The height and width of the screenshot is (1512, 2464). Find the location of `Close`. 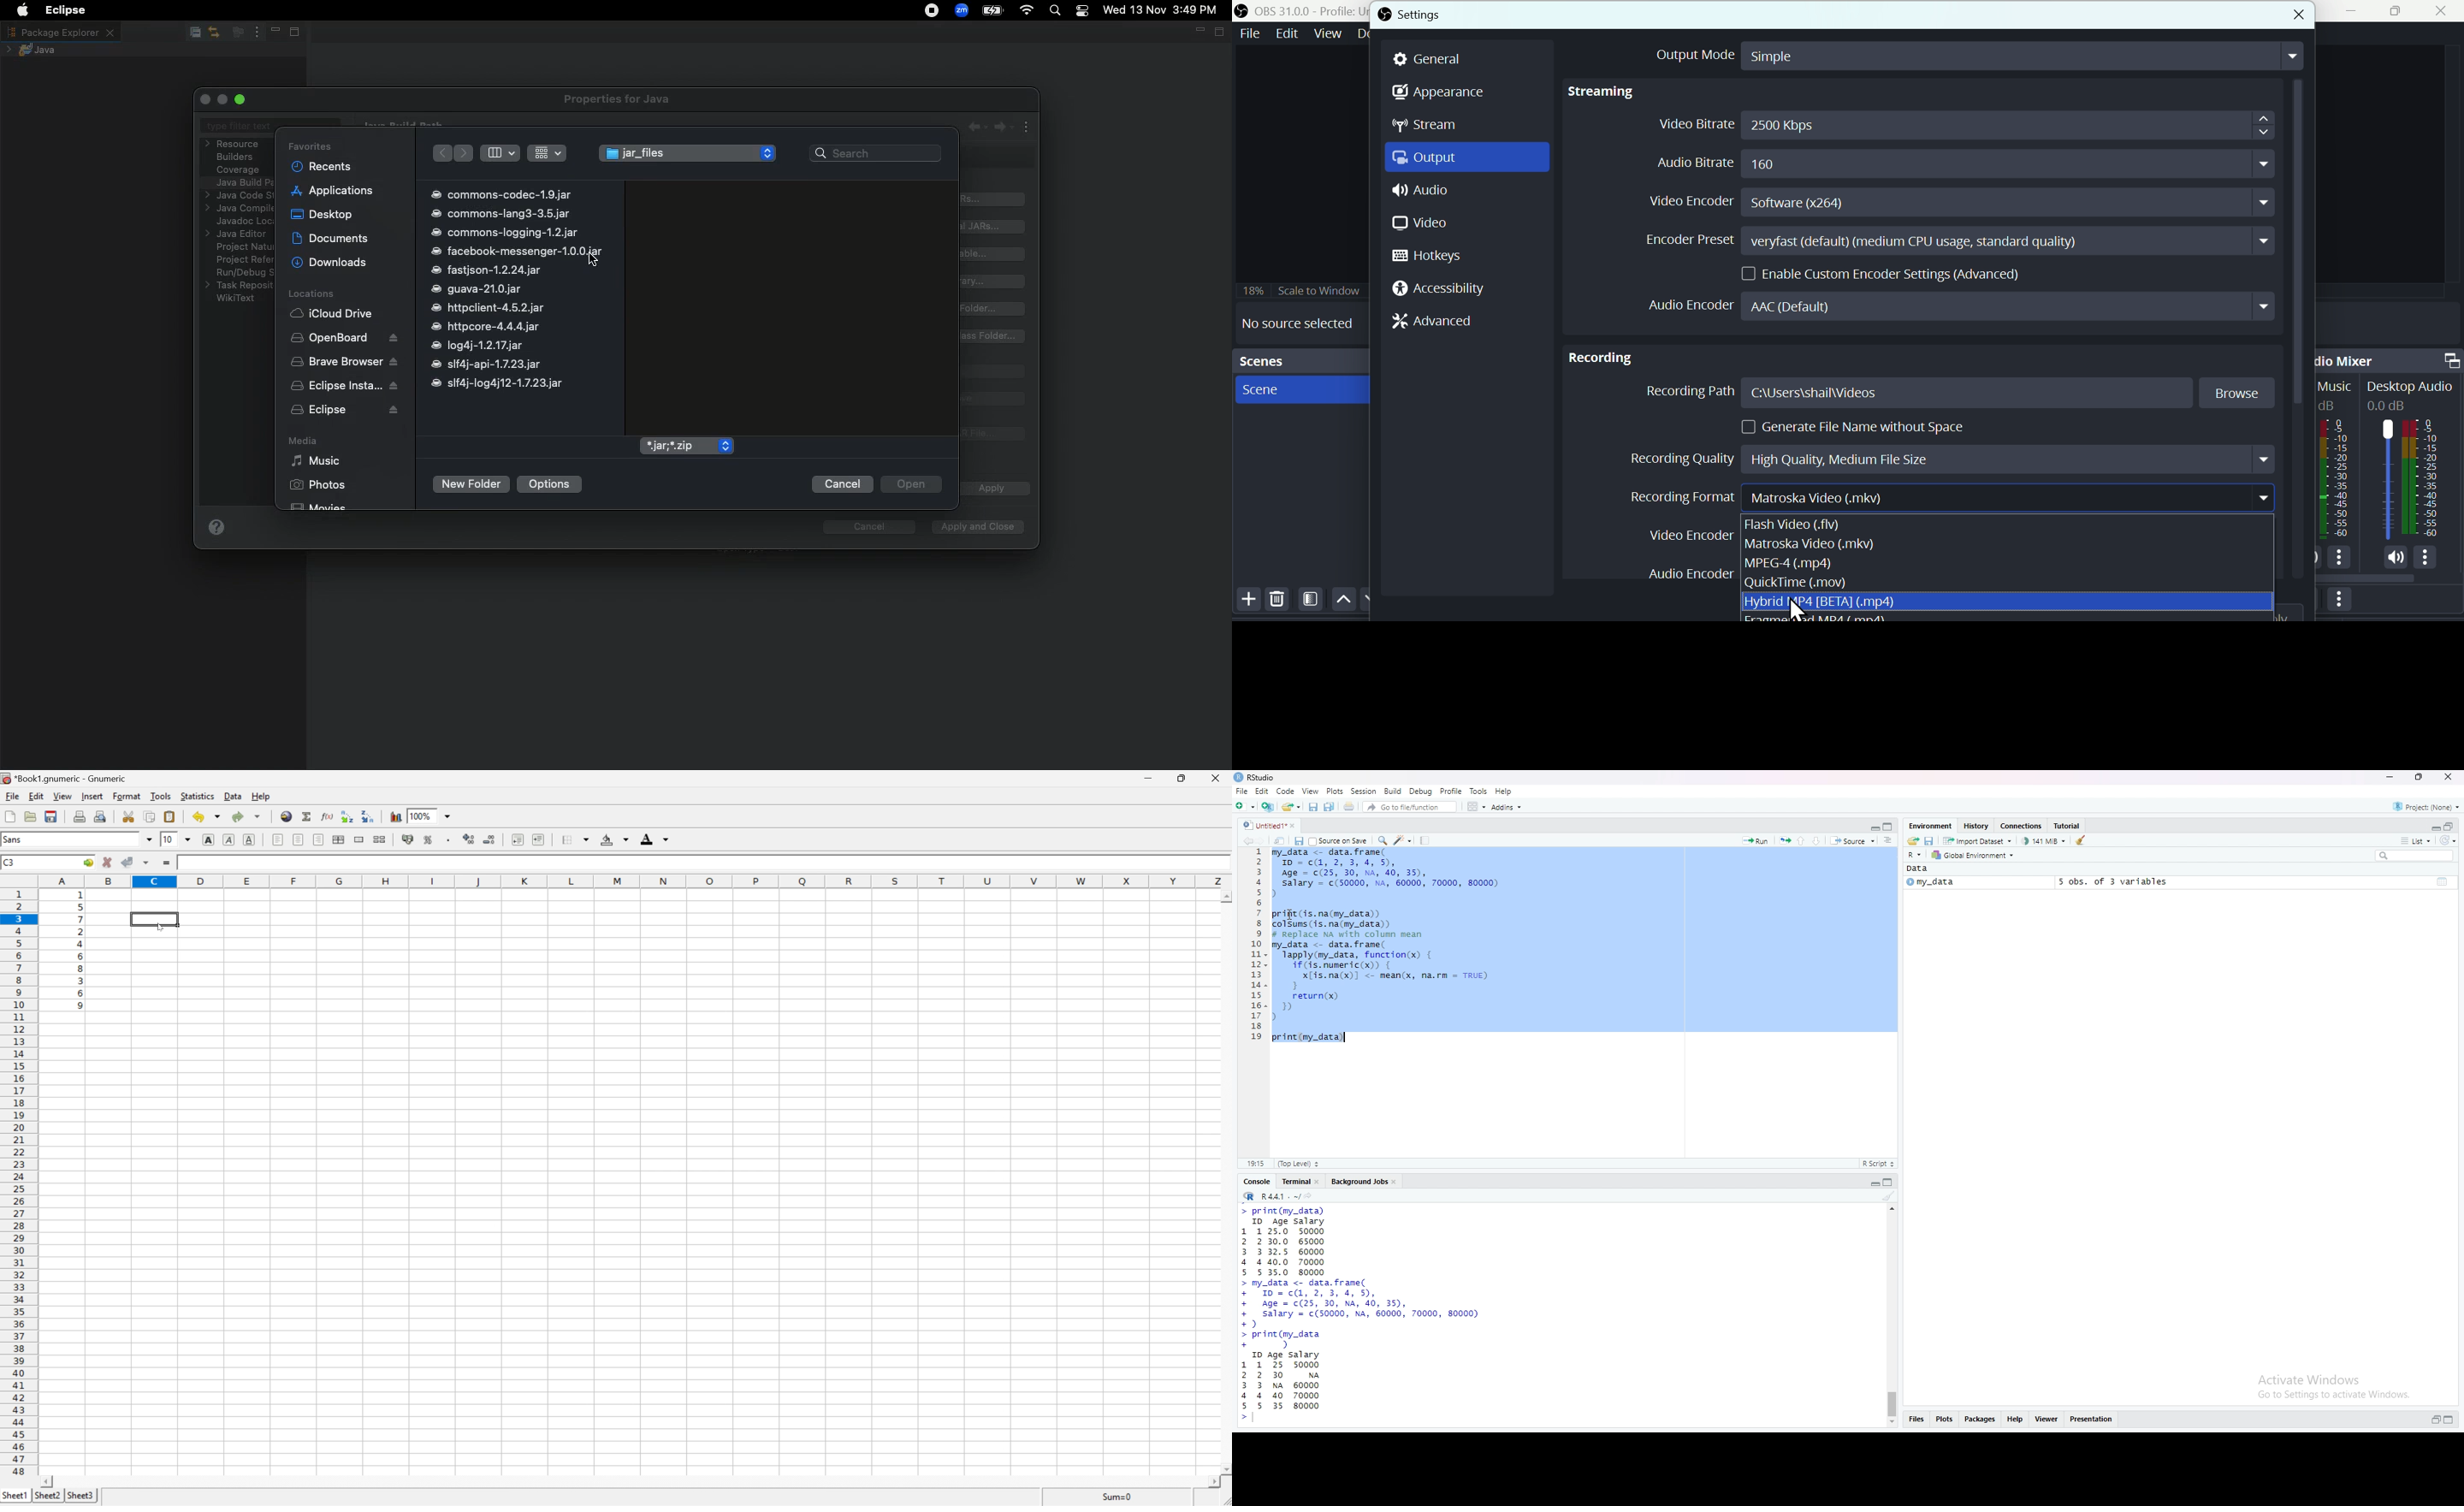

Close is located at coordinates (2444, 12).